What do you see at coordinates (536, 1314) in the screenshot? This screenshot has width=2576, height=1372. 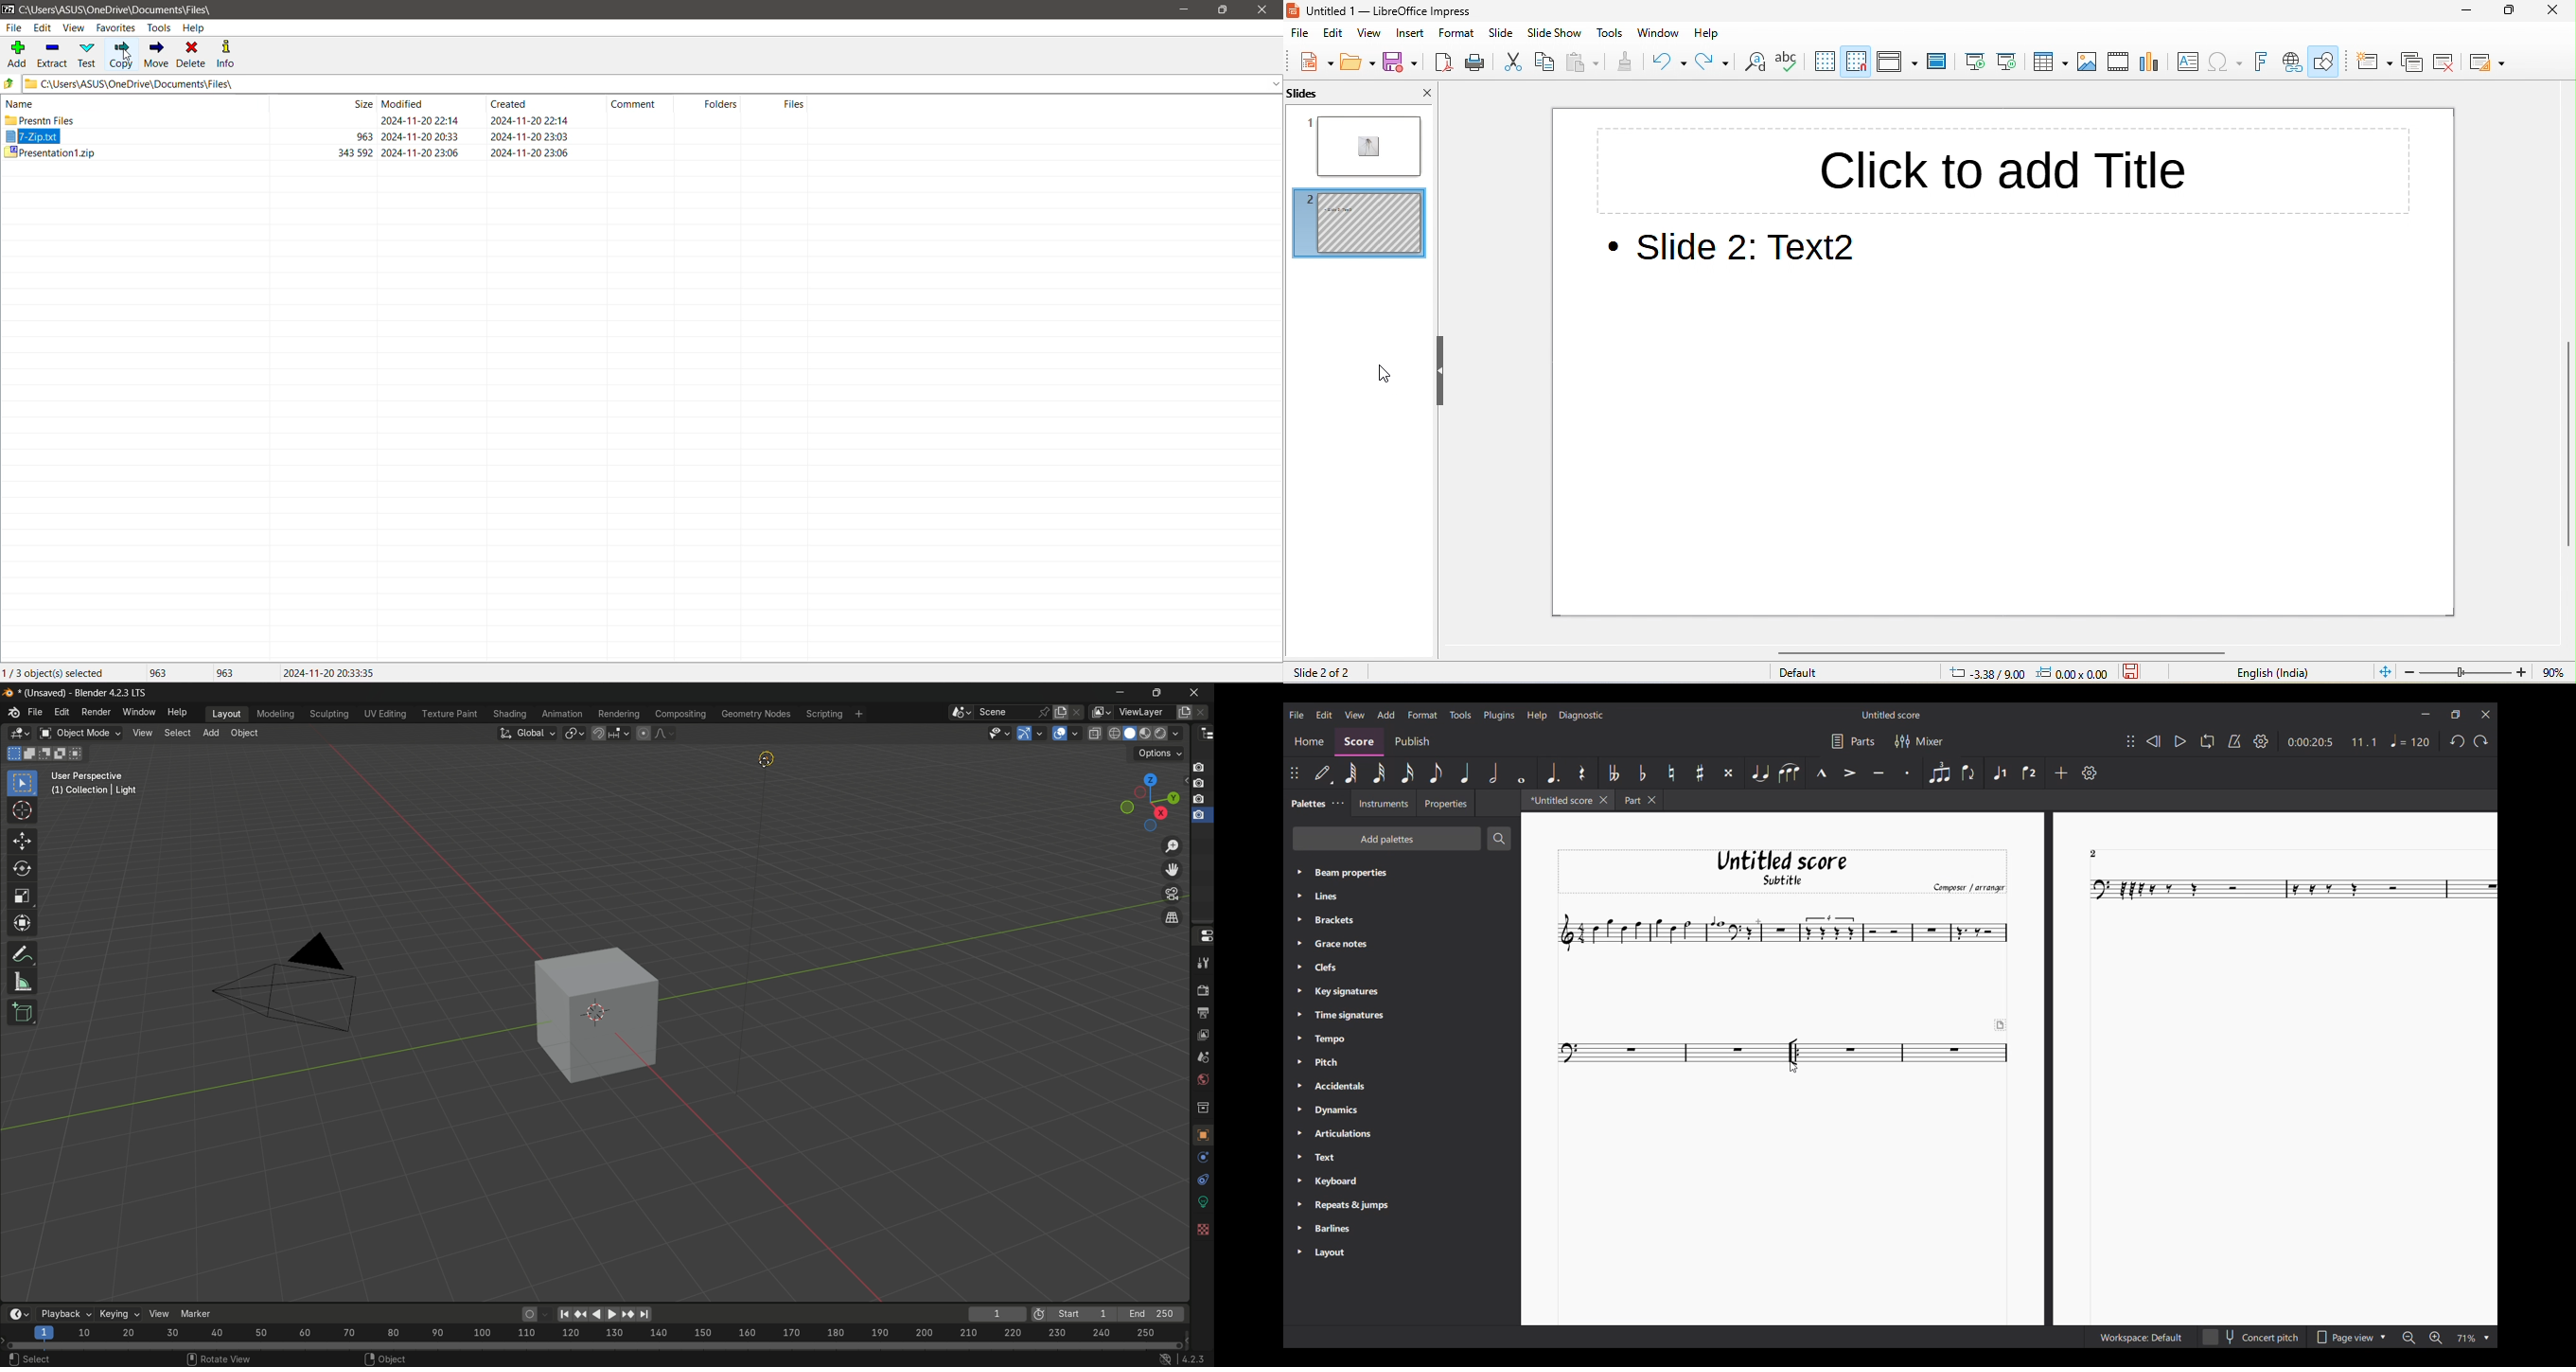 I see `auto keyframing` at bounding box center [536, 1314].